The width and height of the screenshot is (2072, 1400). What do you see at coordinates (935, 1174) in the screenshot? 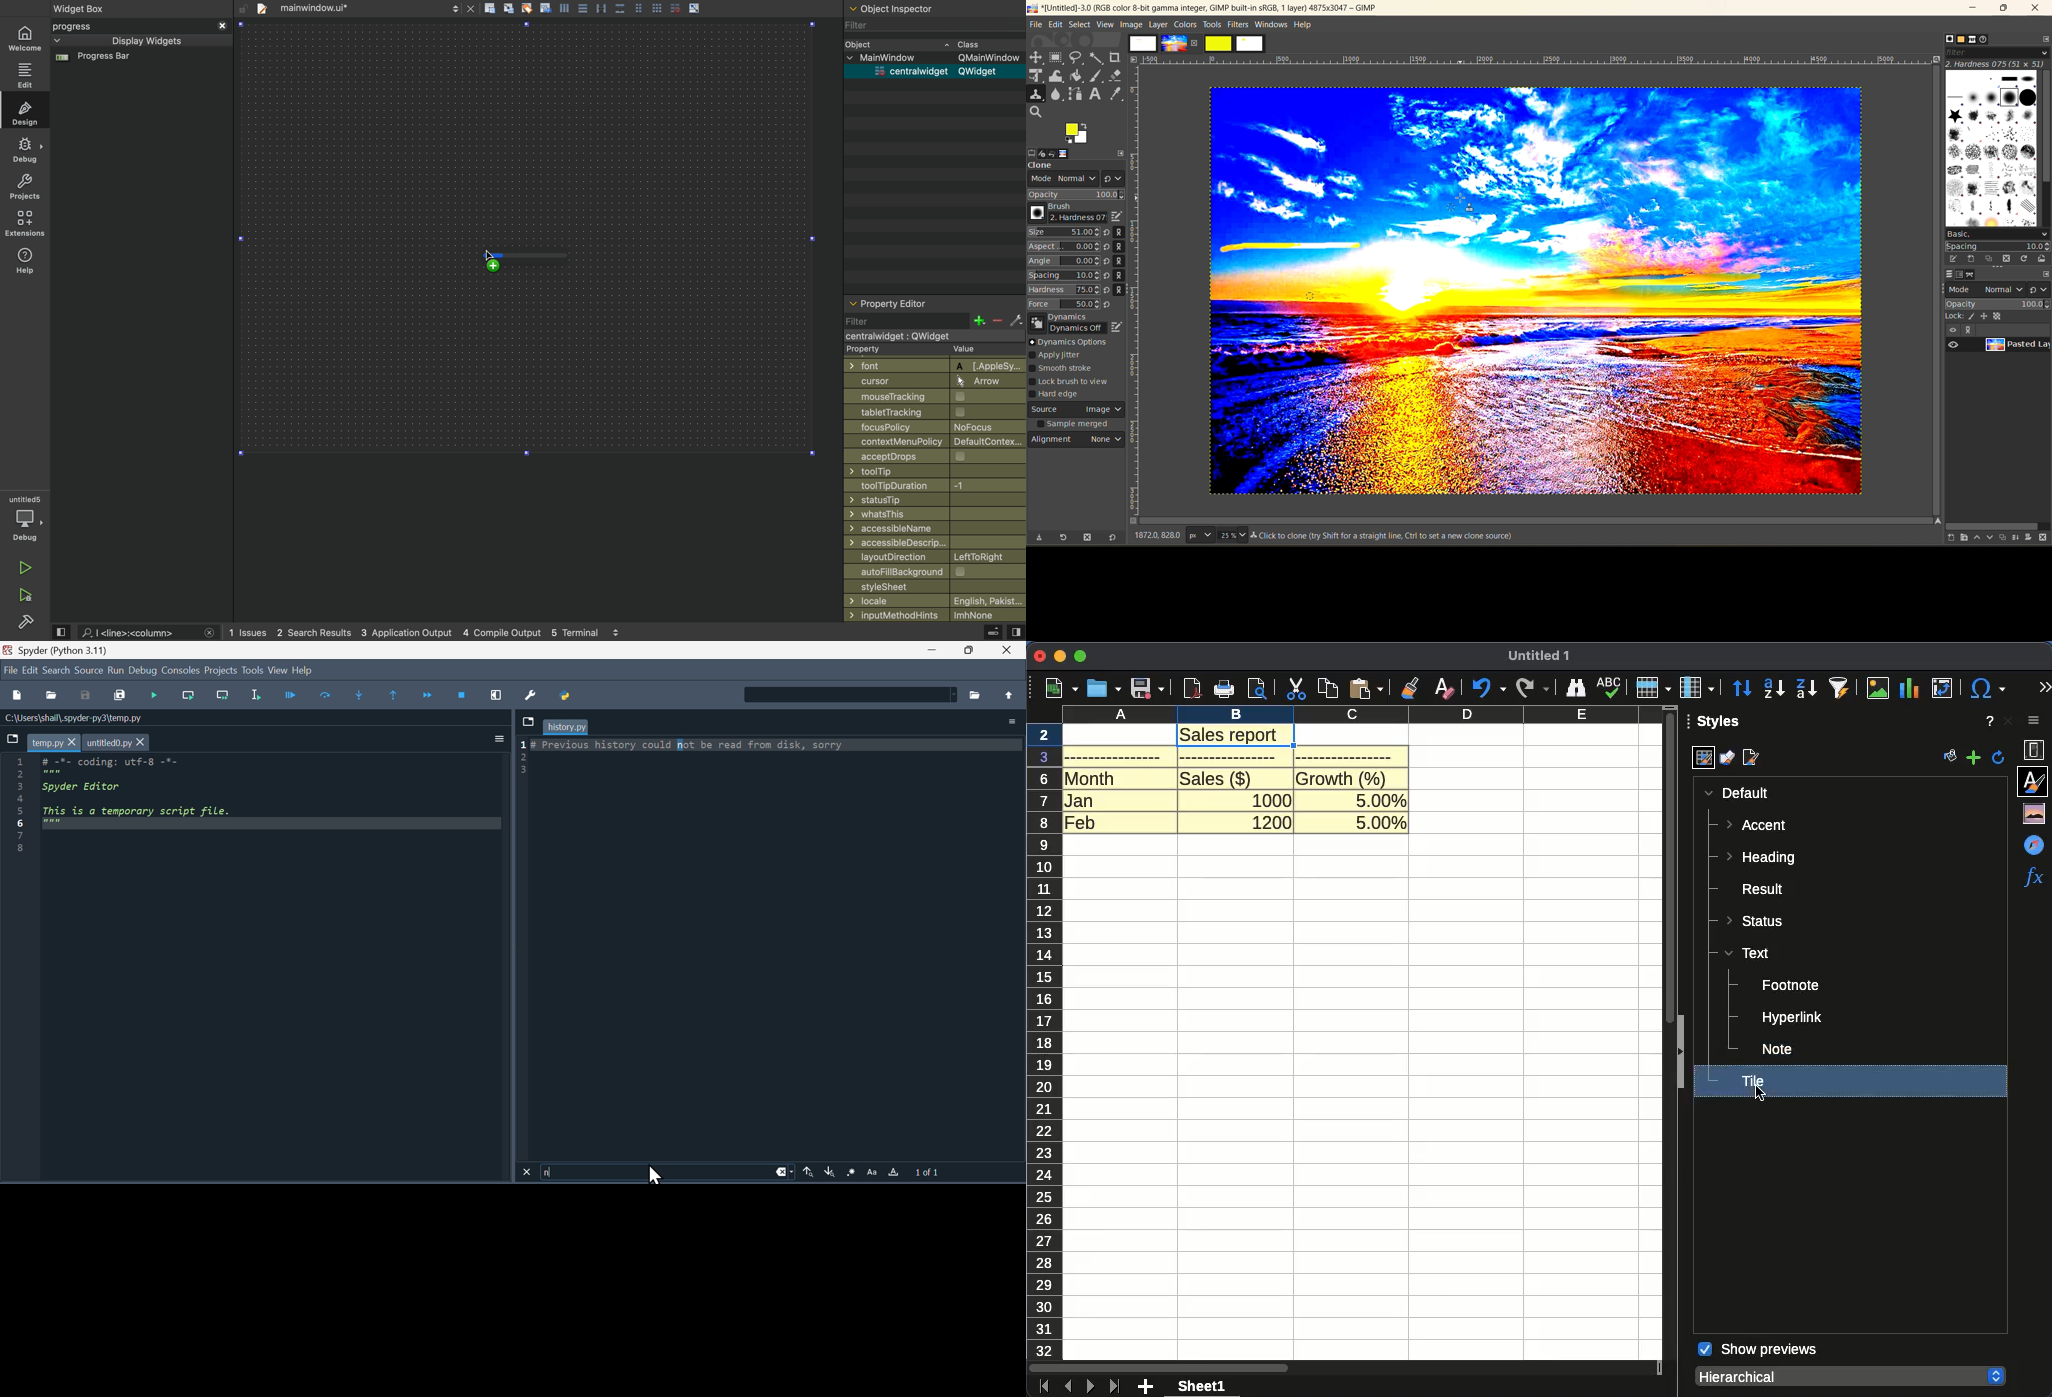
I see `Search character count` at bounding box center [935, 1174].